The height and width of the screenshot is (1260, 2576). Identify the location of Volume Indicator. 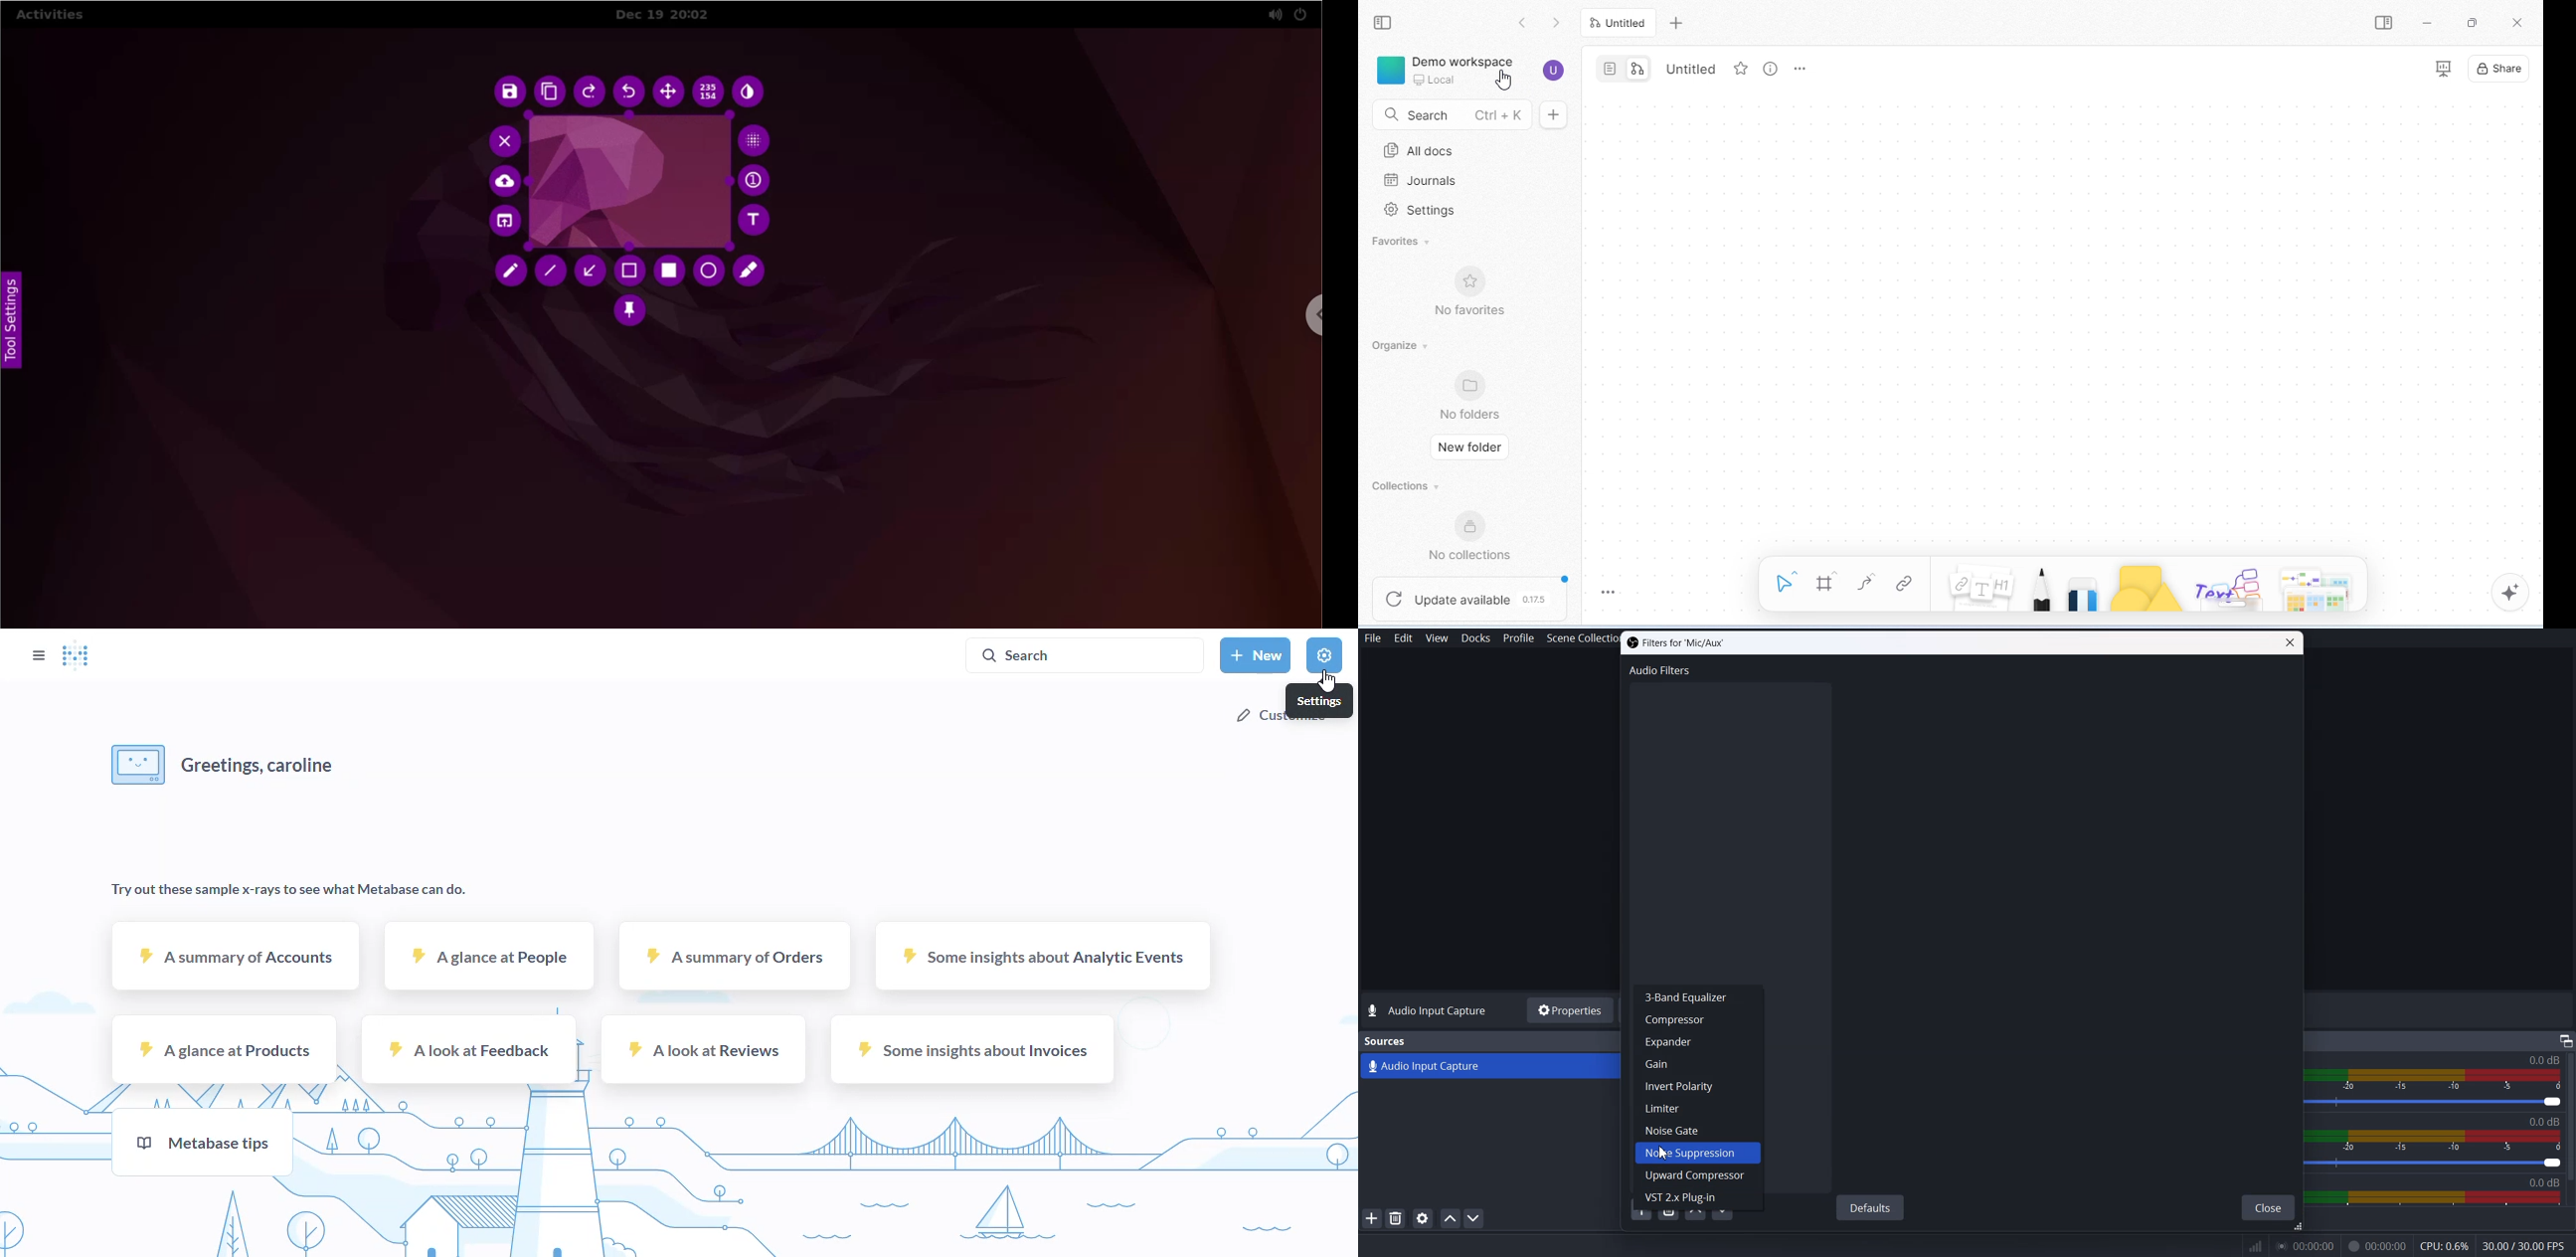
(2444, 1141).